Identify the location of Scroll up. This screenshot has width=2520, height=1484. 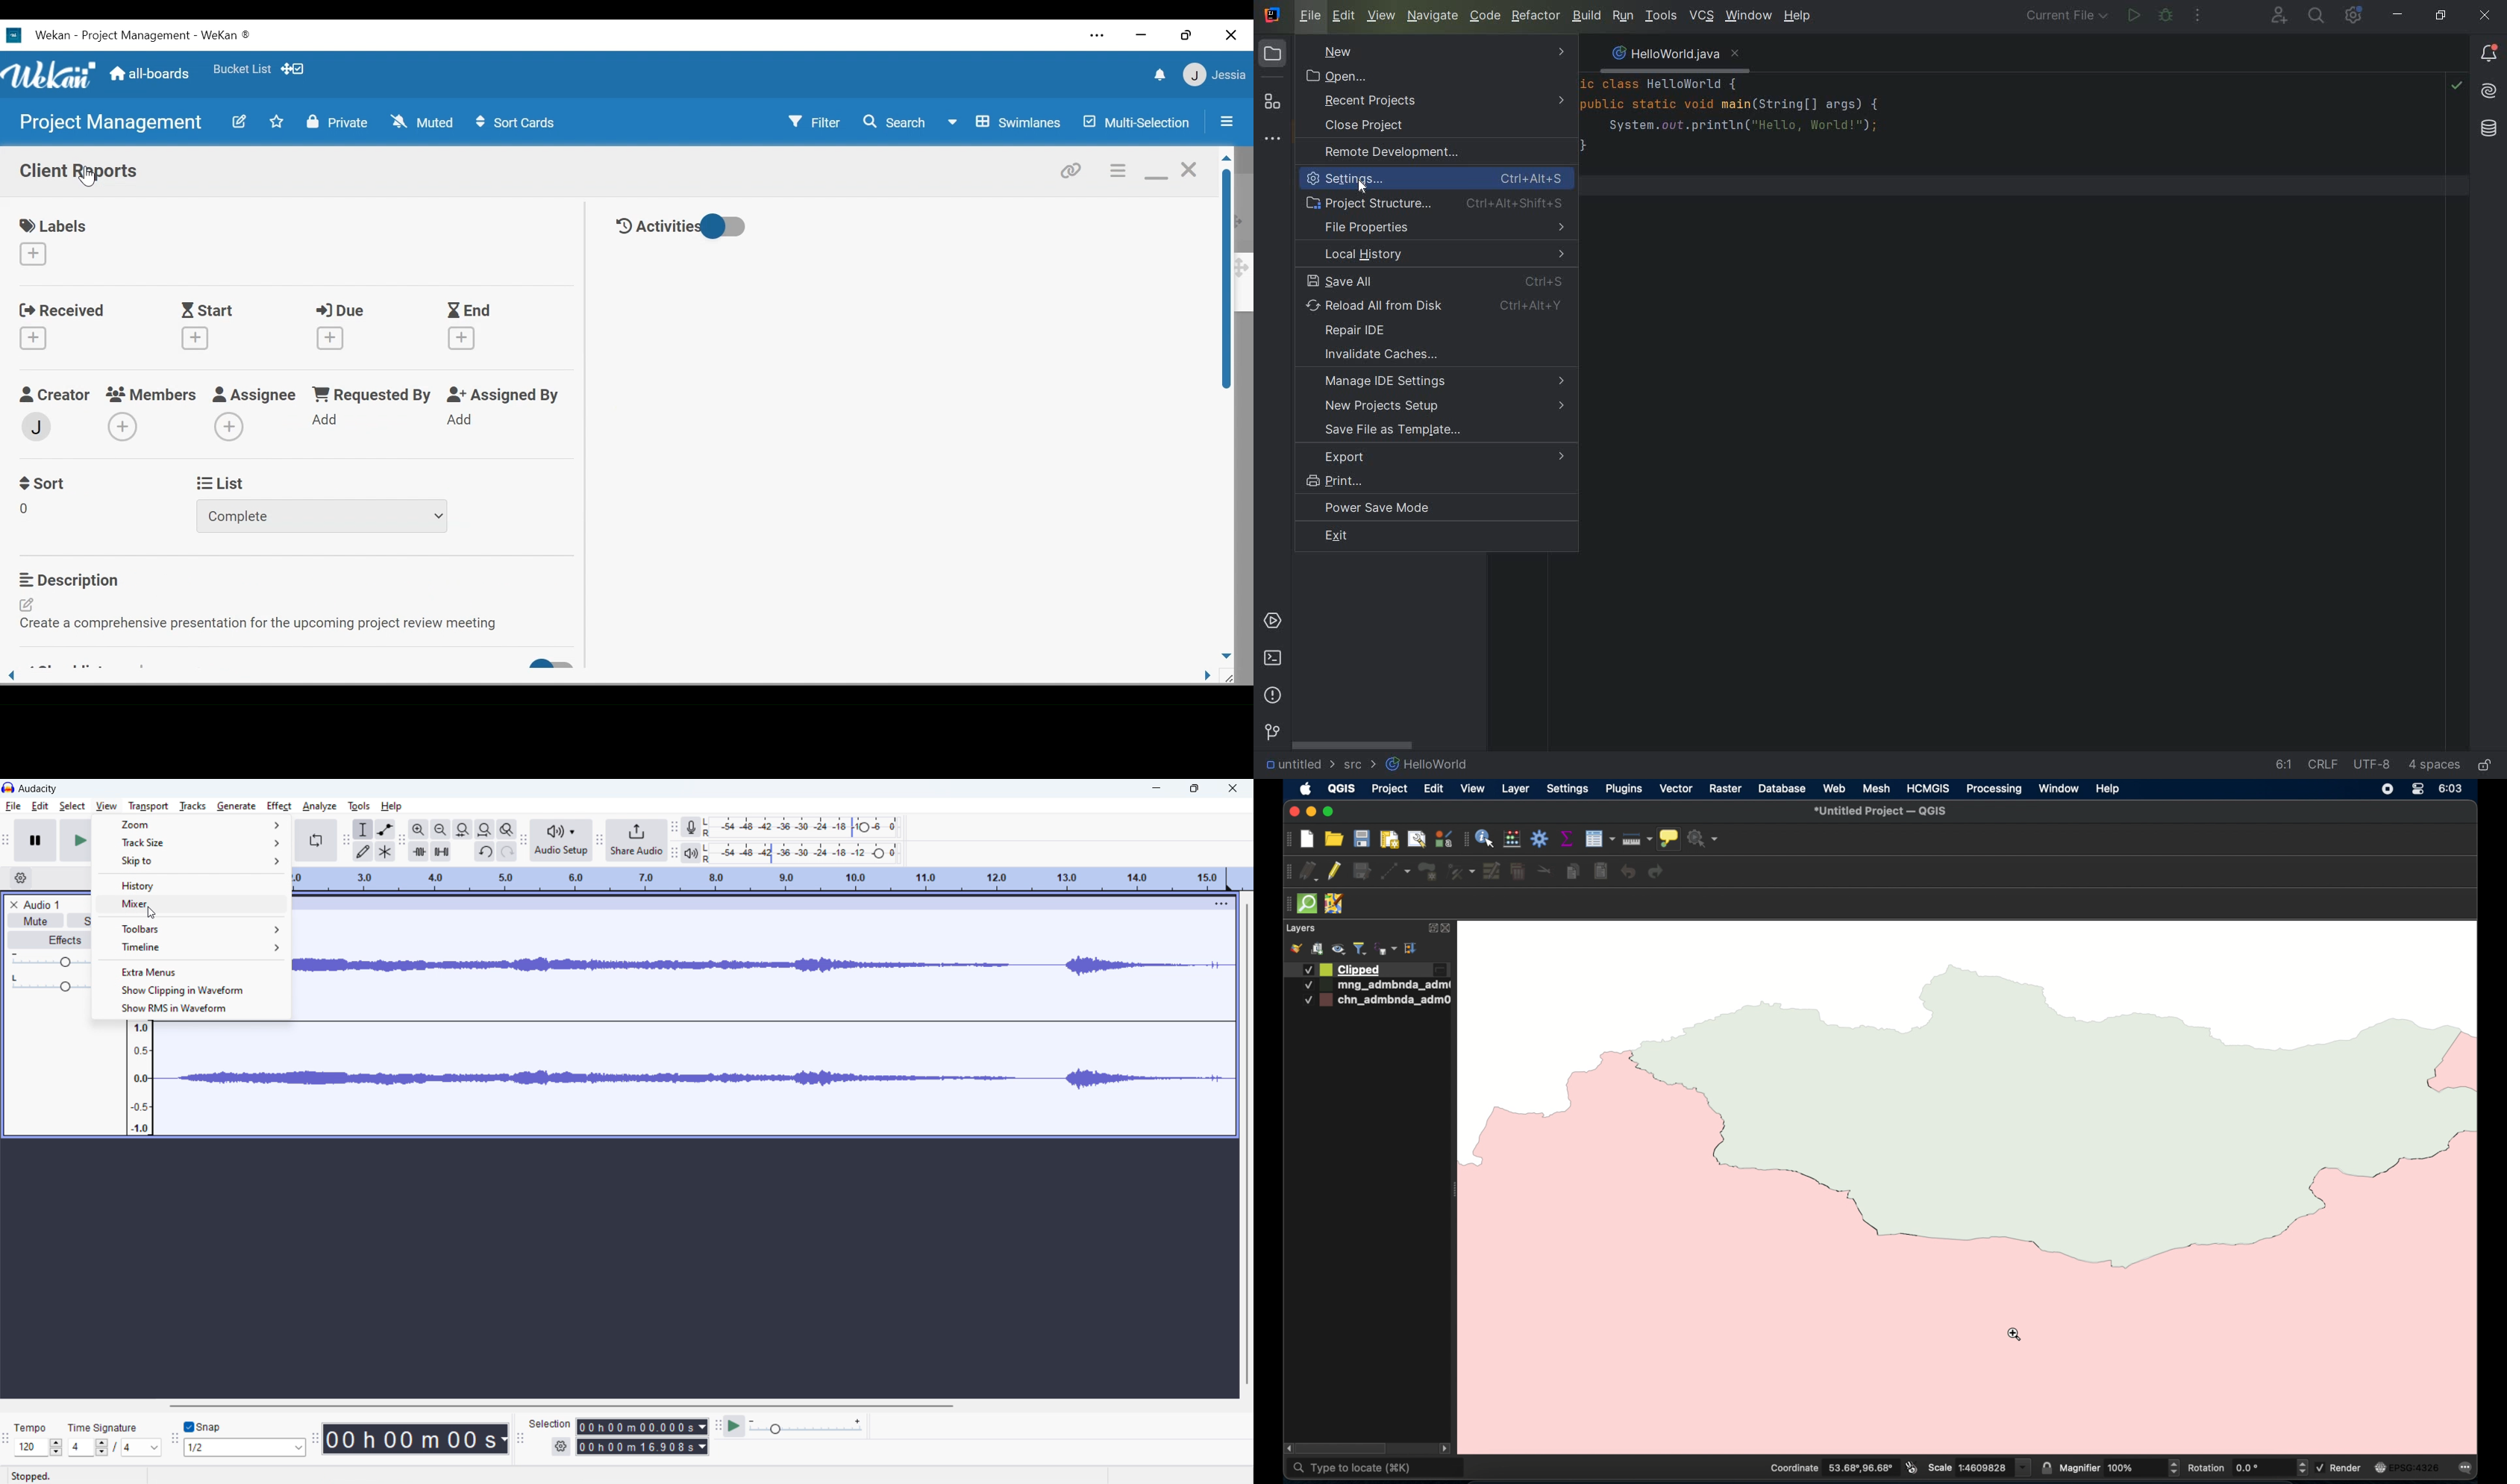
(1225, 158).